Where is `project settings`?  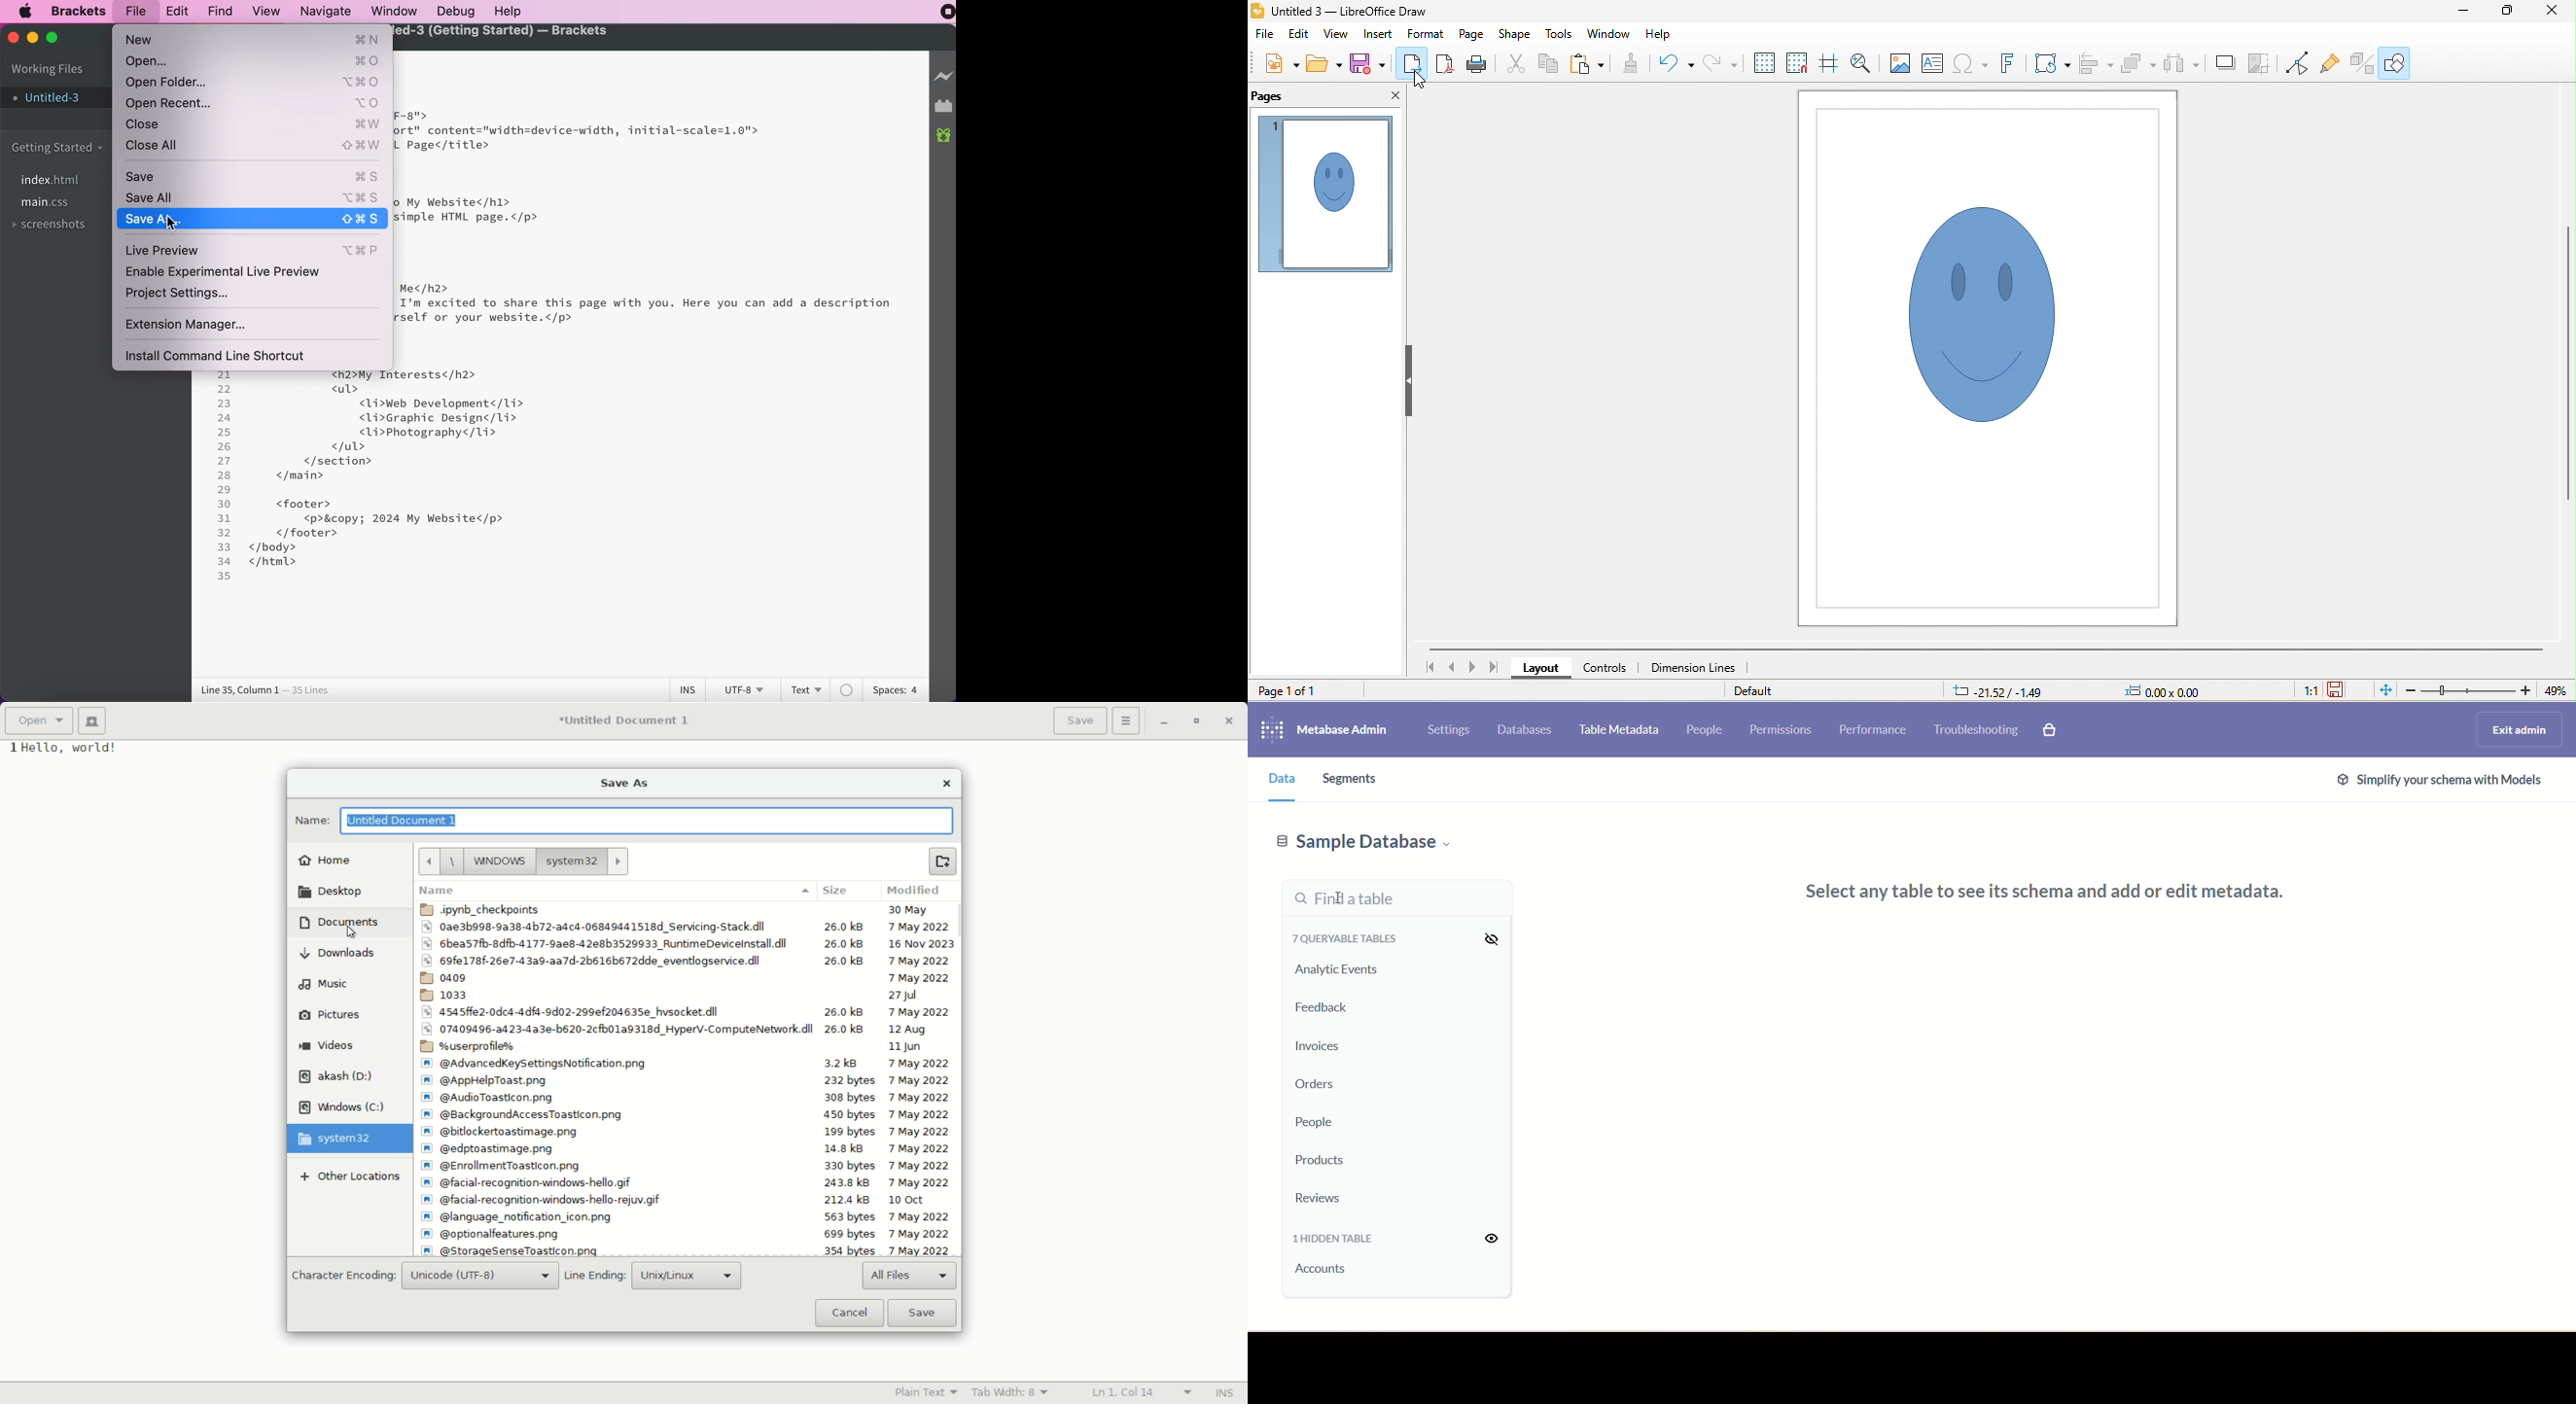 project settings is located at coordinates (191, 295).